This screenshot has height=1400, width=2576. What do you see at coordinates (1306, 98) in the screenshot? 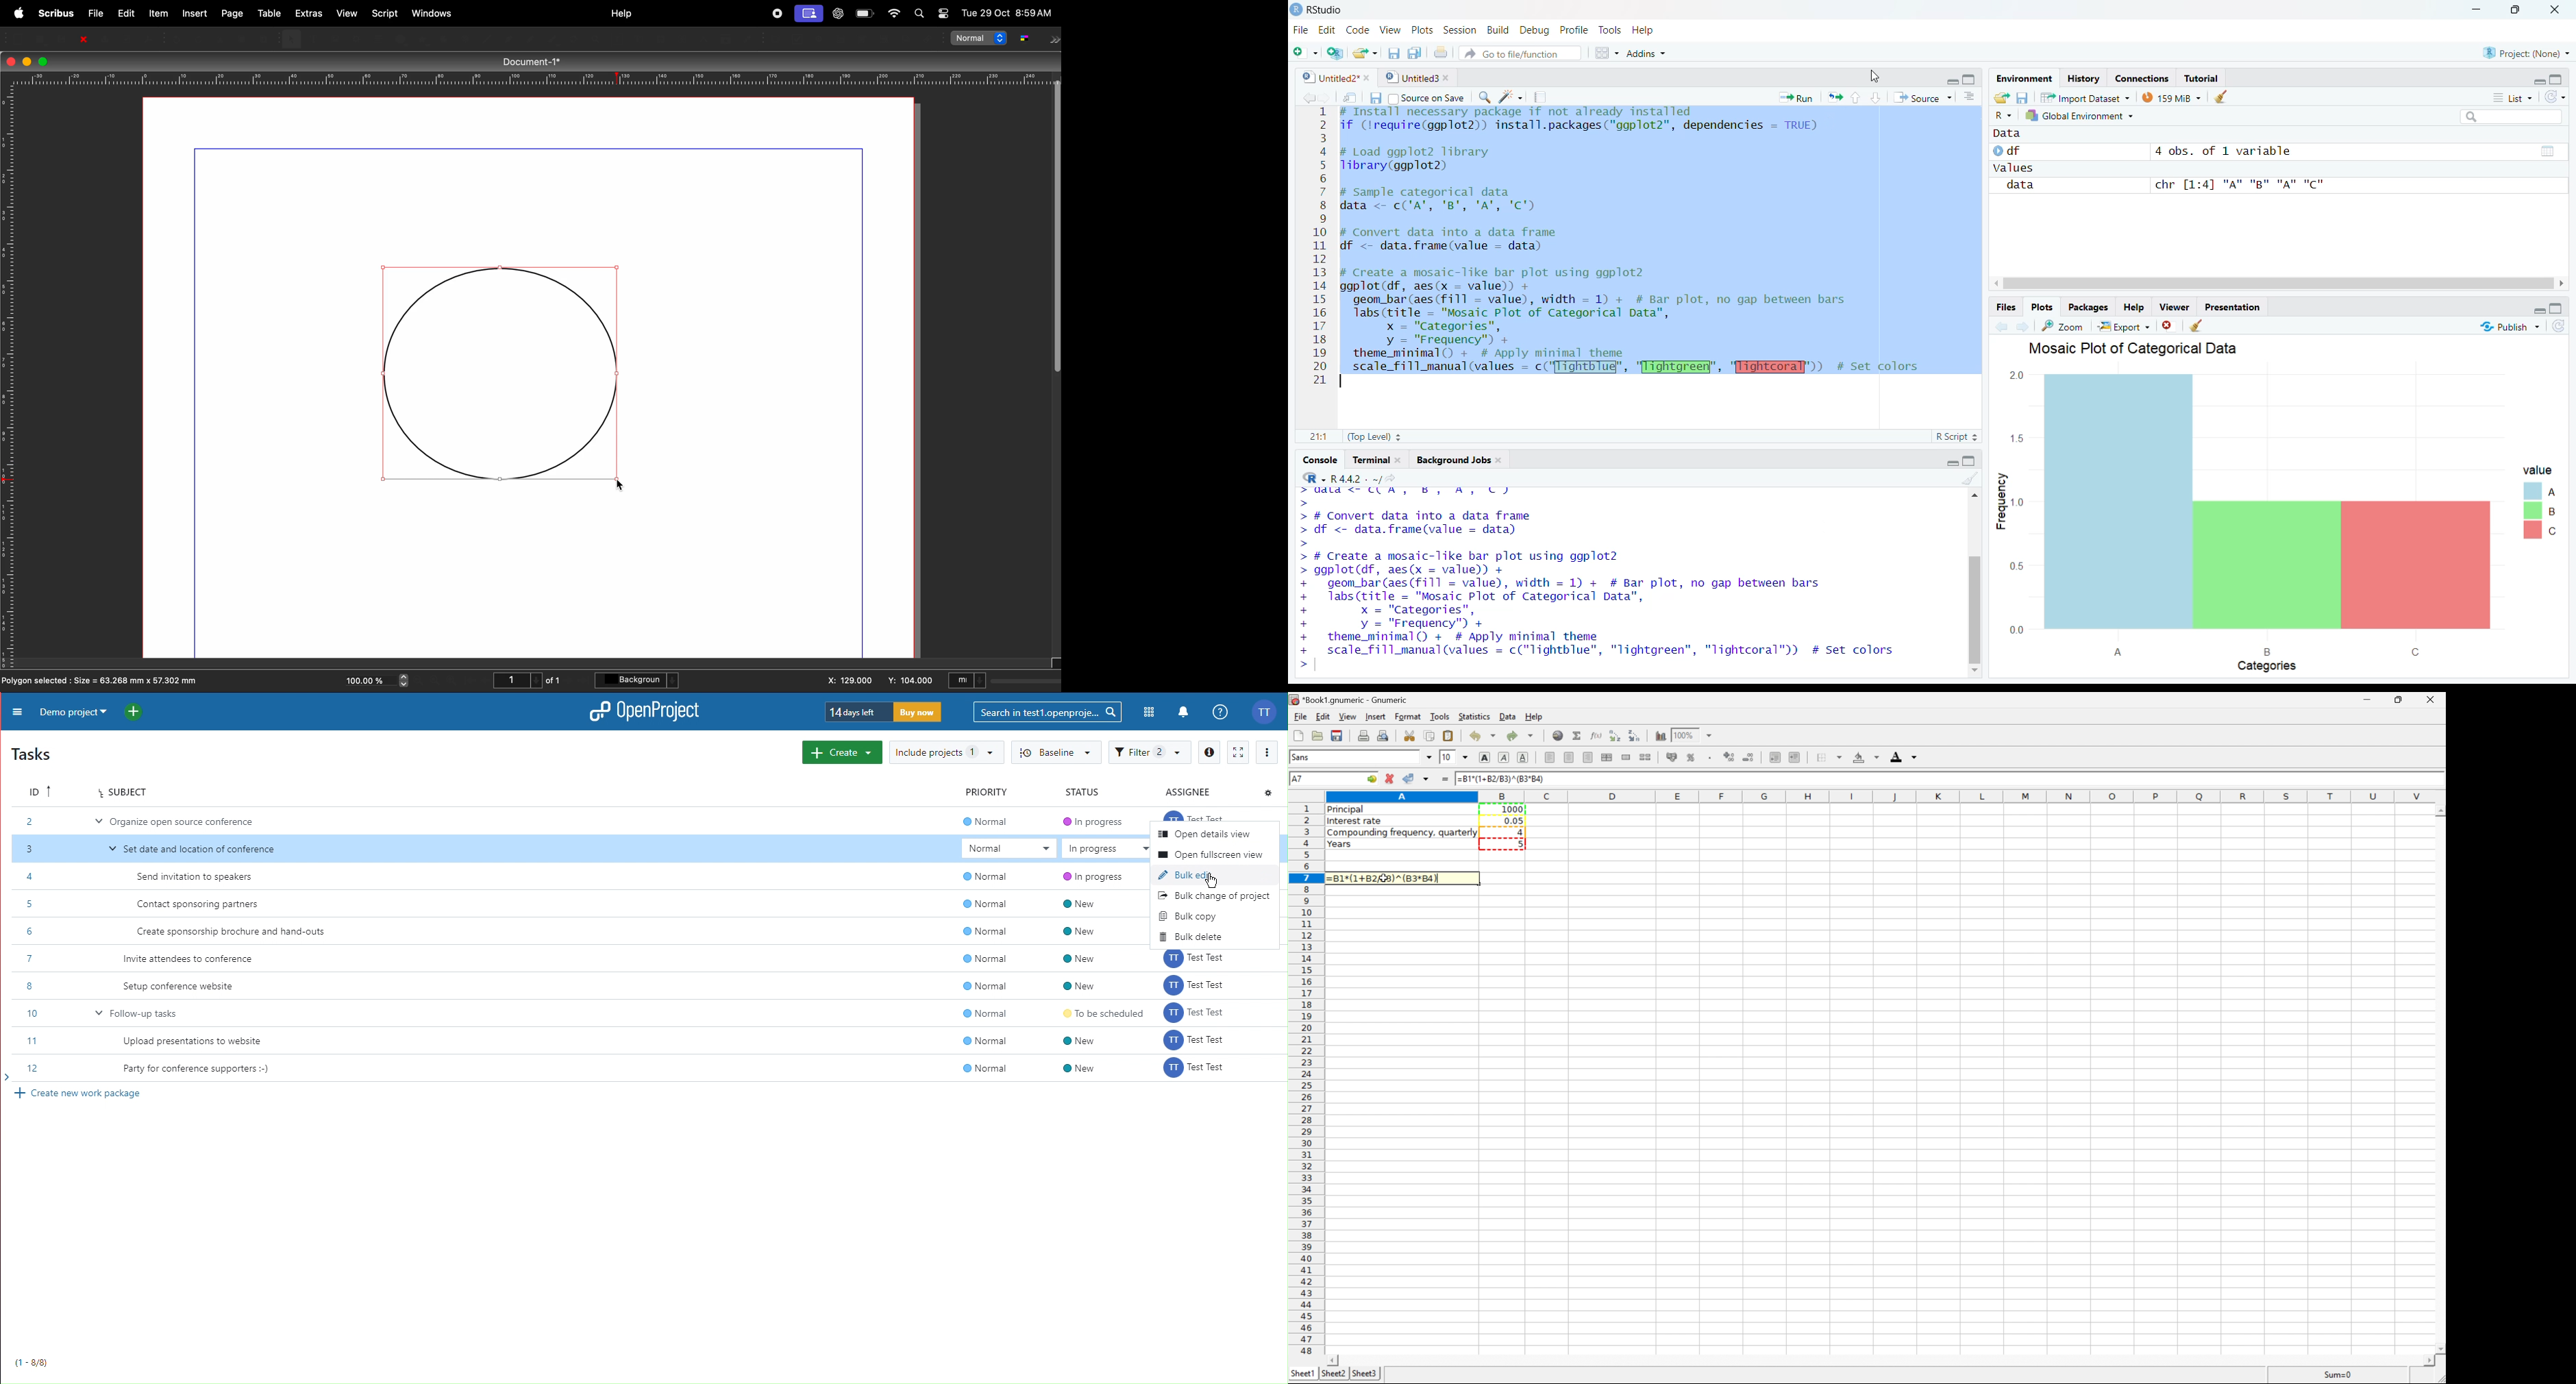
I see `Previous` at bounding box center [1306, 98].